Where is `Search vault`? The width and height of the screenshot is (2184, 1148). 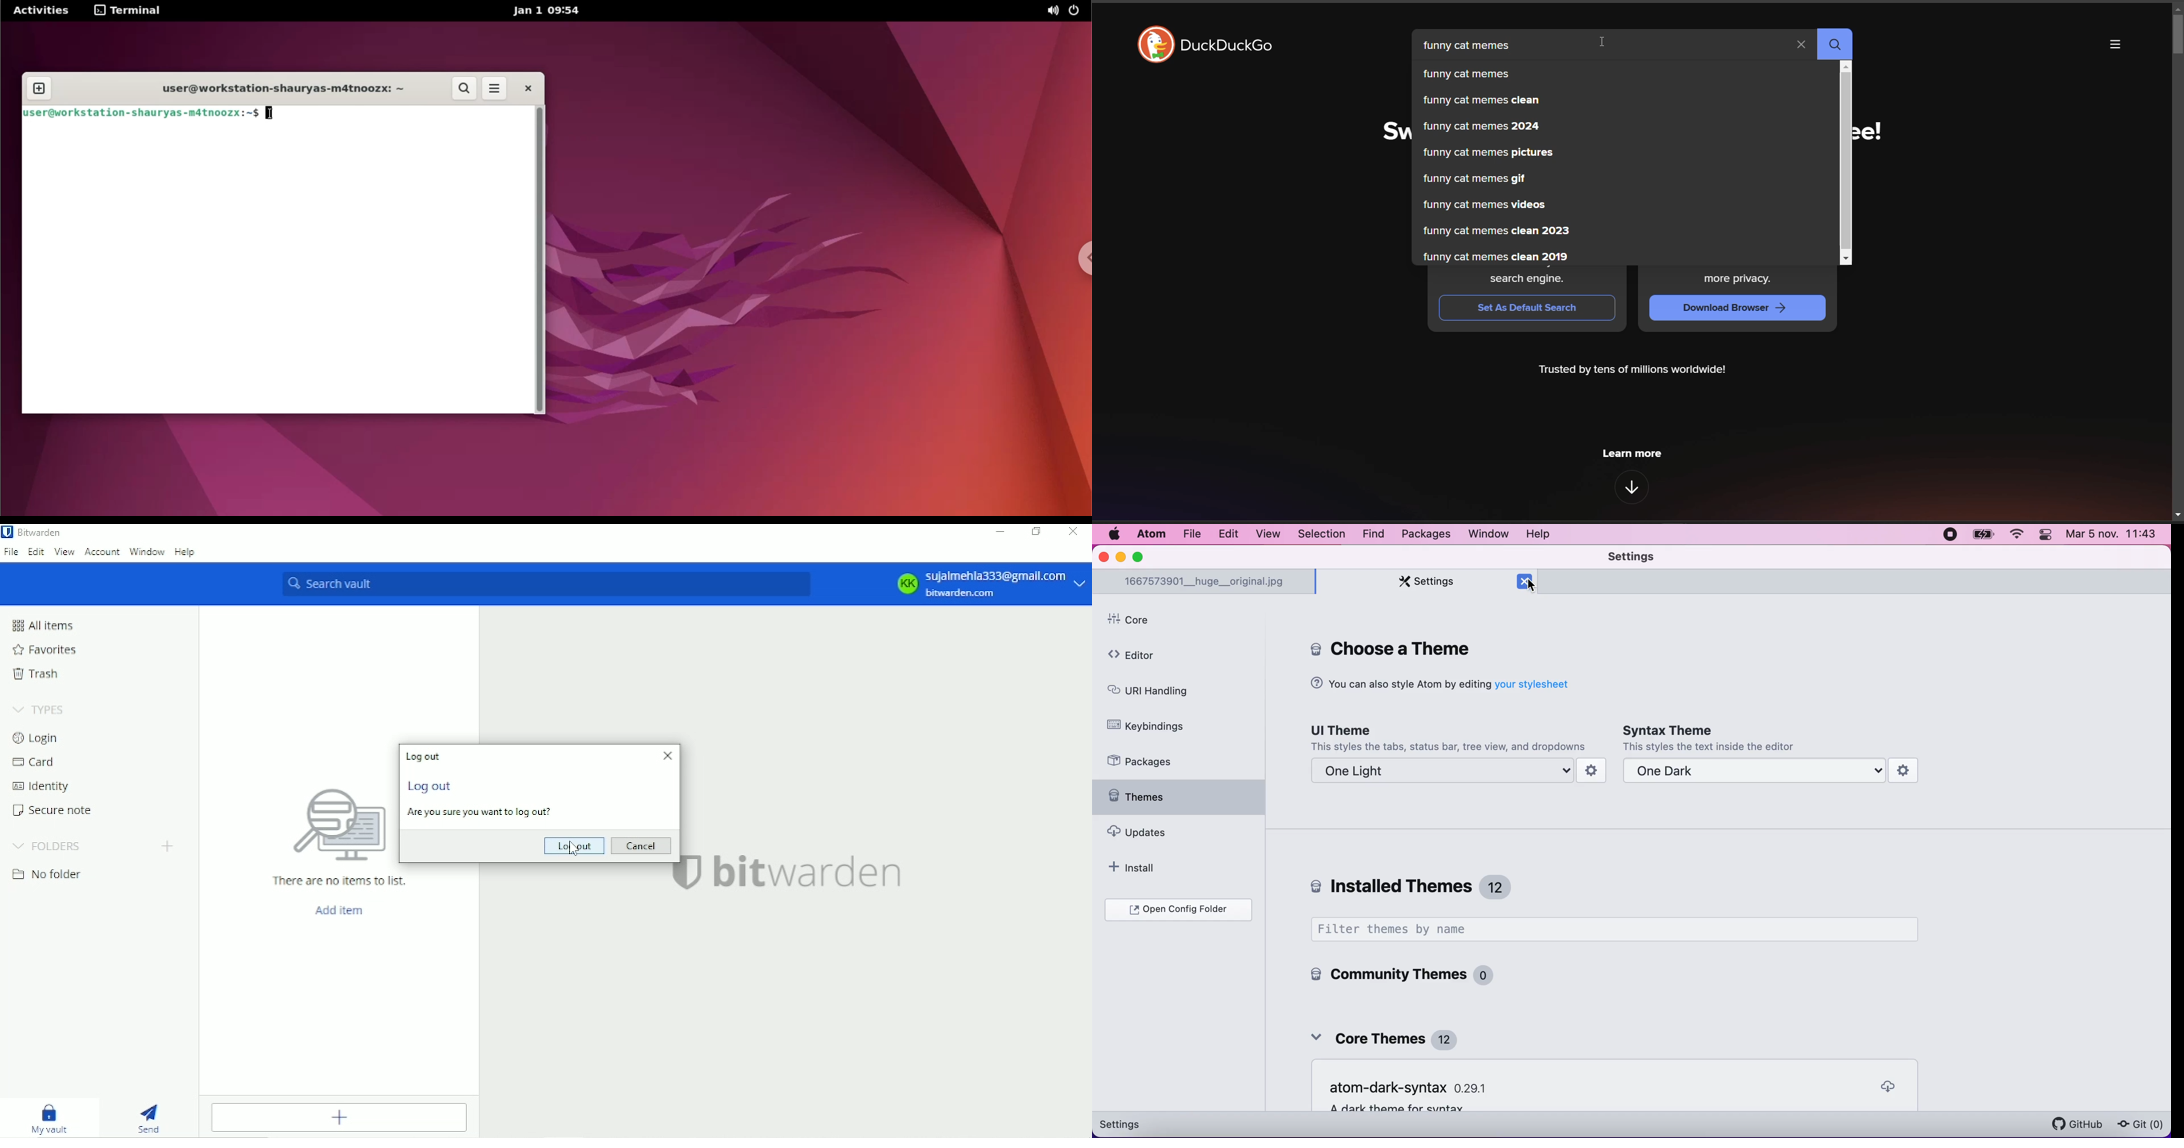
Search vault is located at coordinates (545, 583).